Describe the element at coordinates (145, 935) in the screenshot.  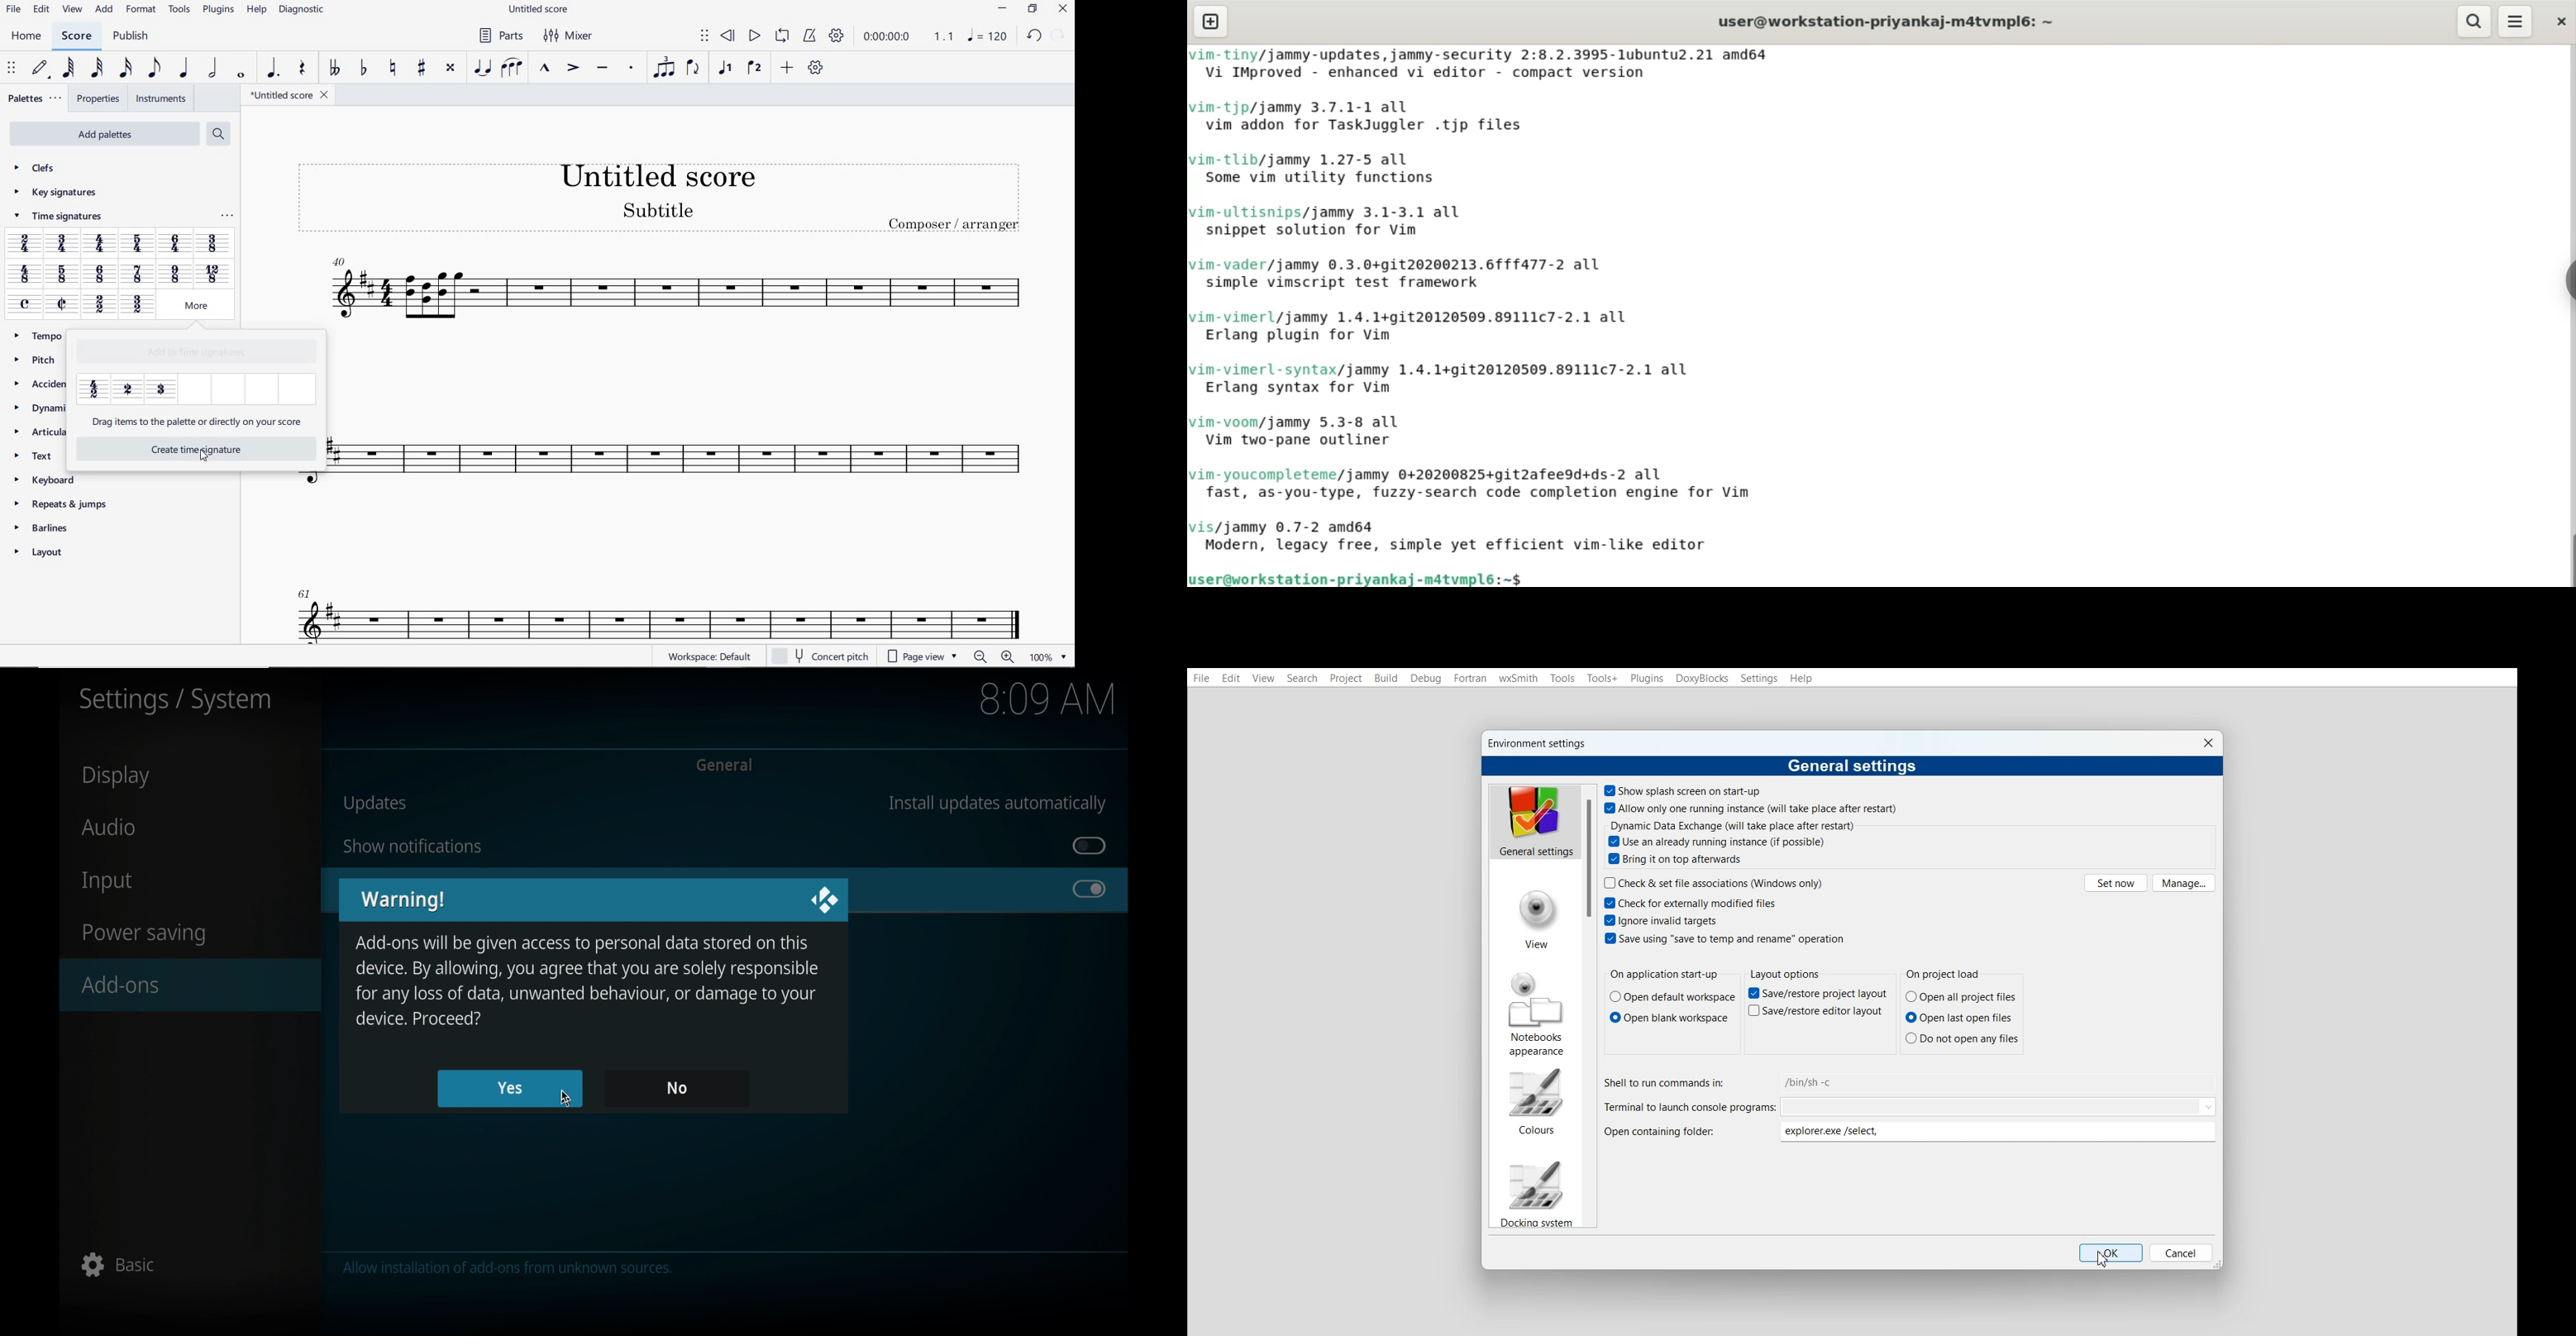
I see `power saving` at that location.